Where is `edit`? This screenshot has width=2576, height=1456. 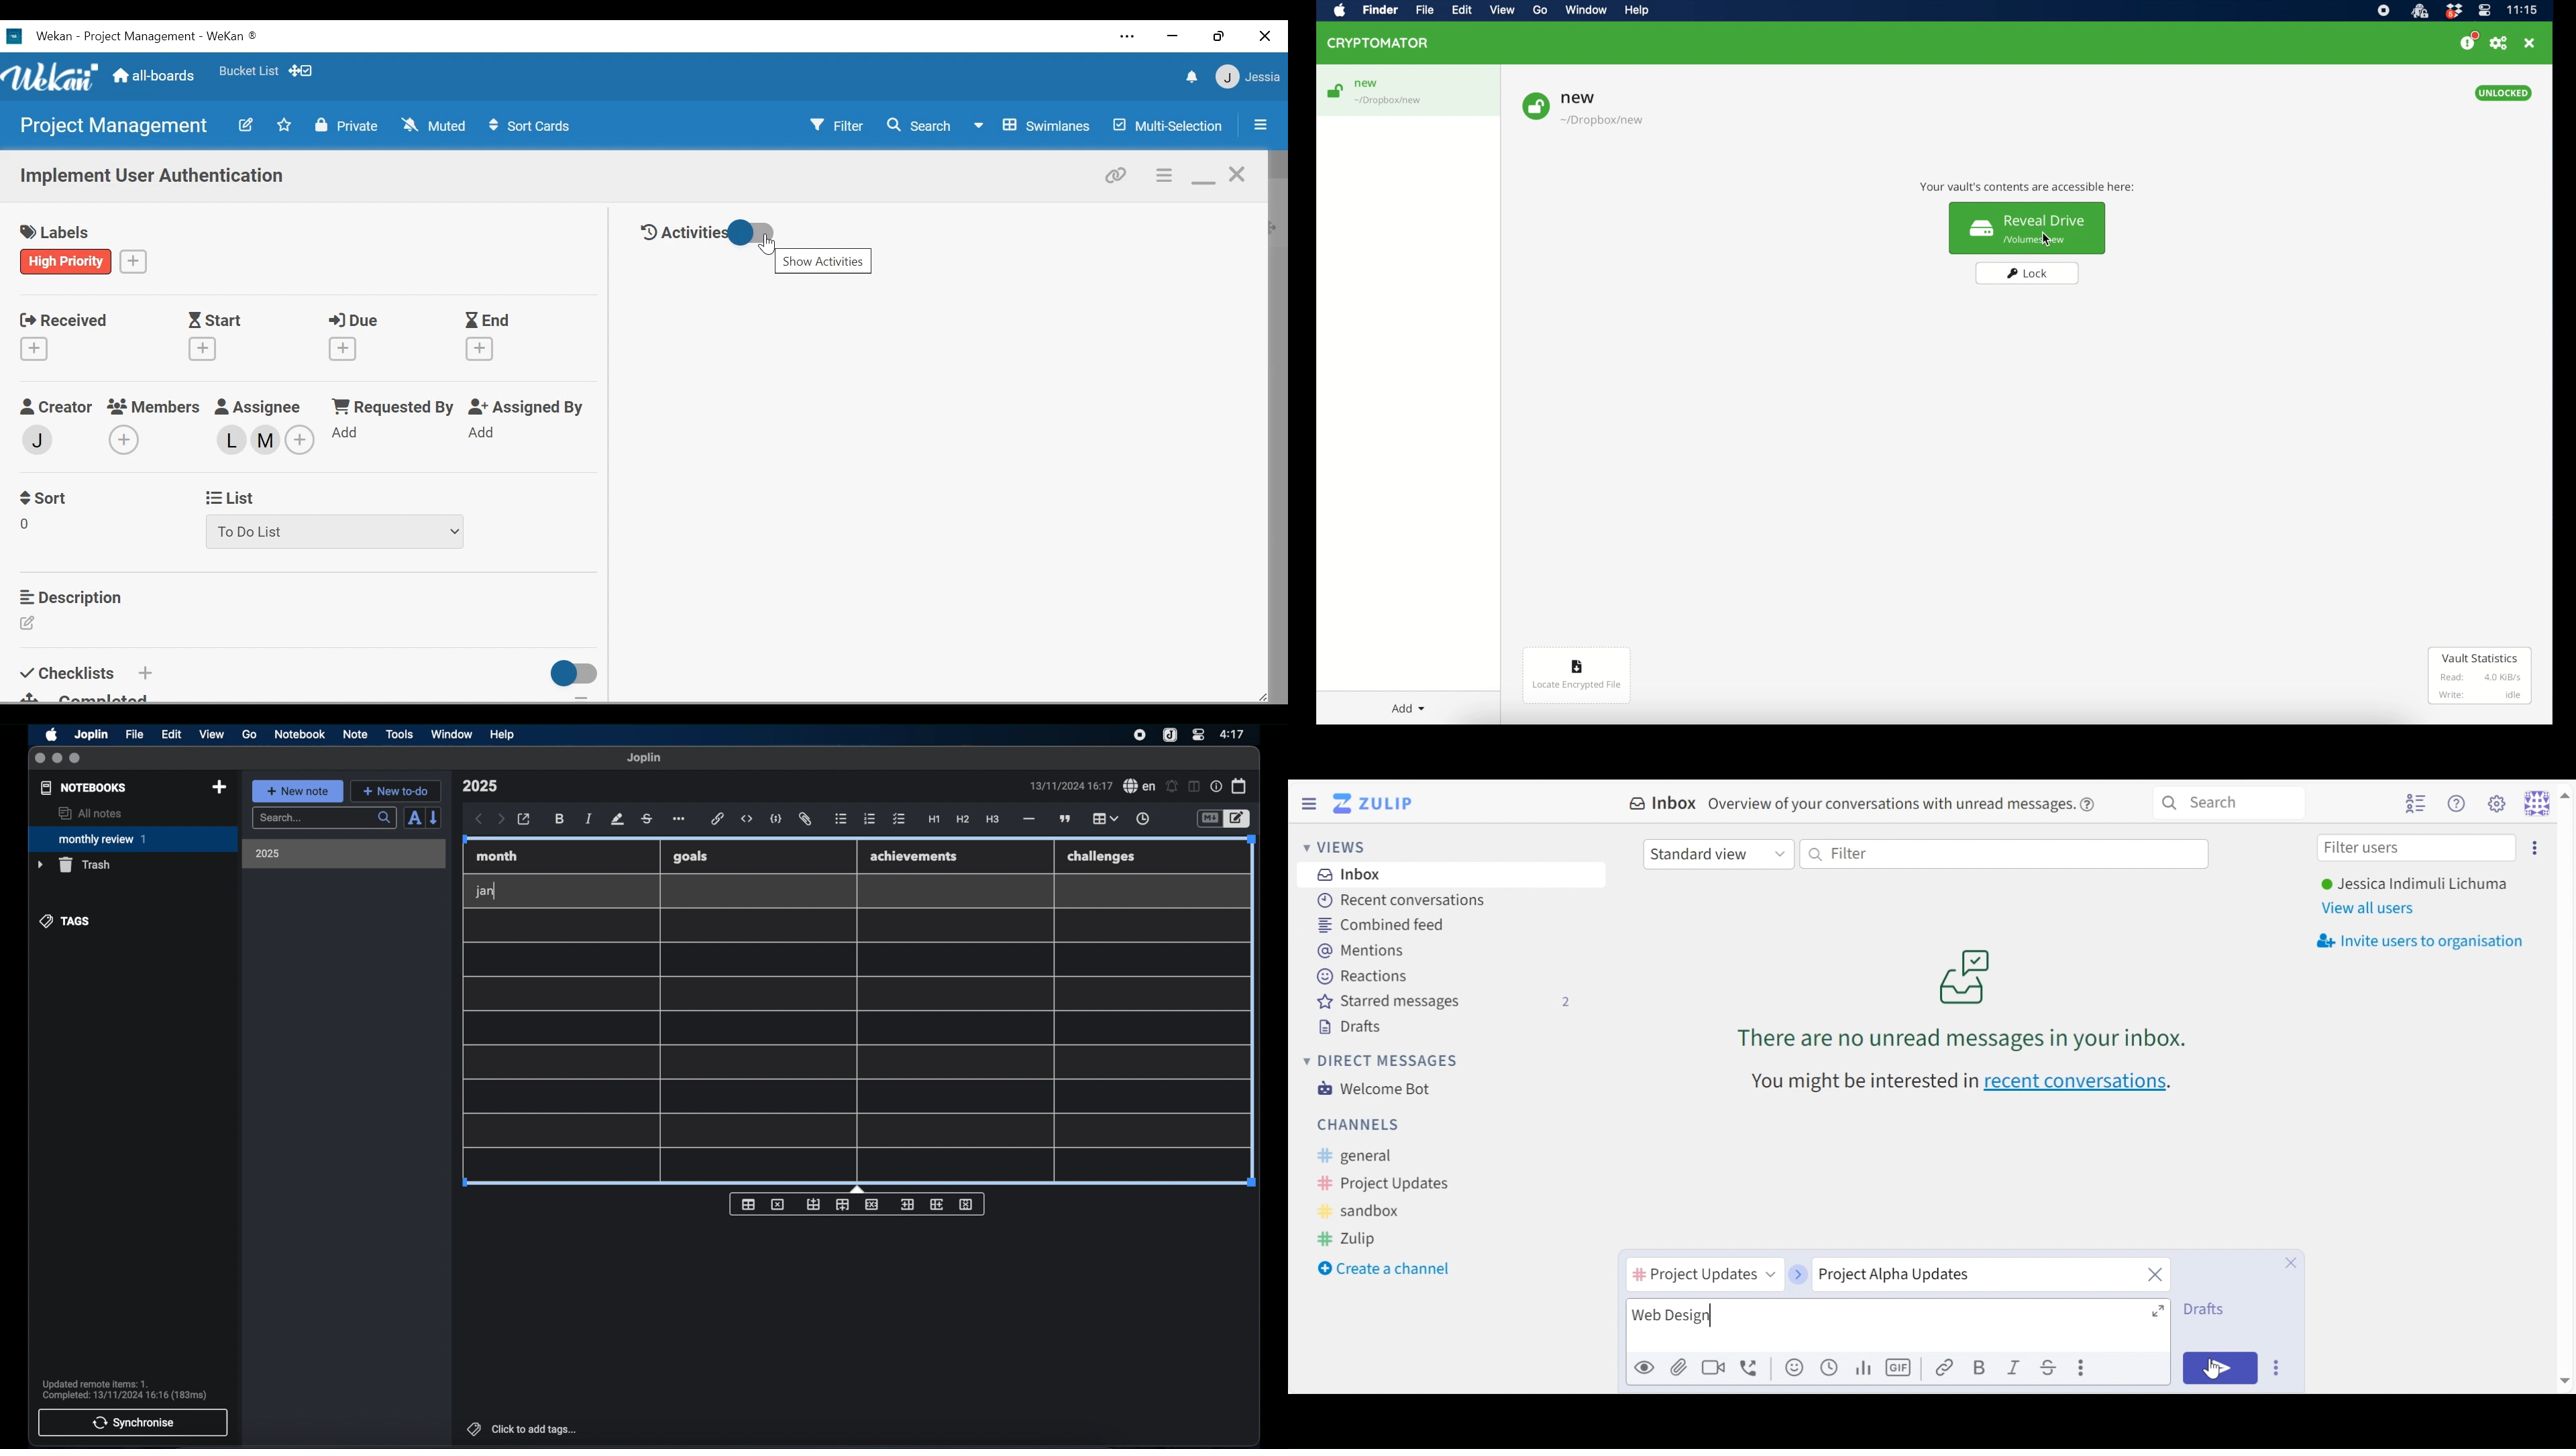 edit is located at coordinates (172, 735).